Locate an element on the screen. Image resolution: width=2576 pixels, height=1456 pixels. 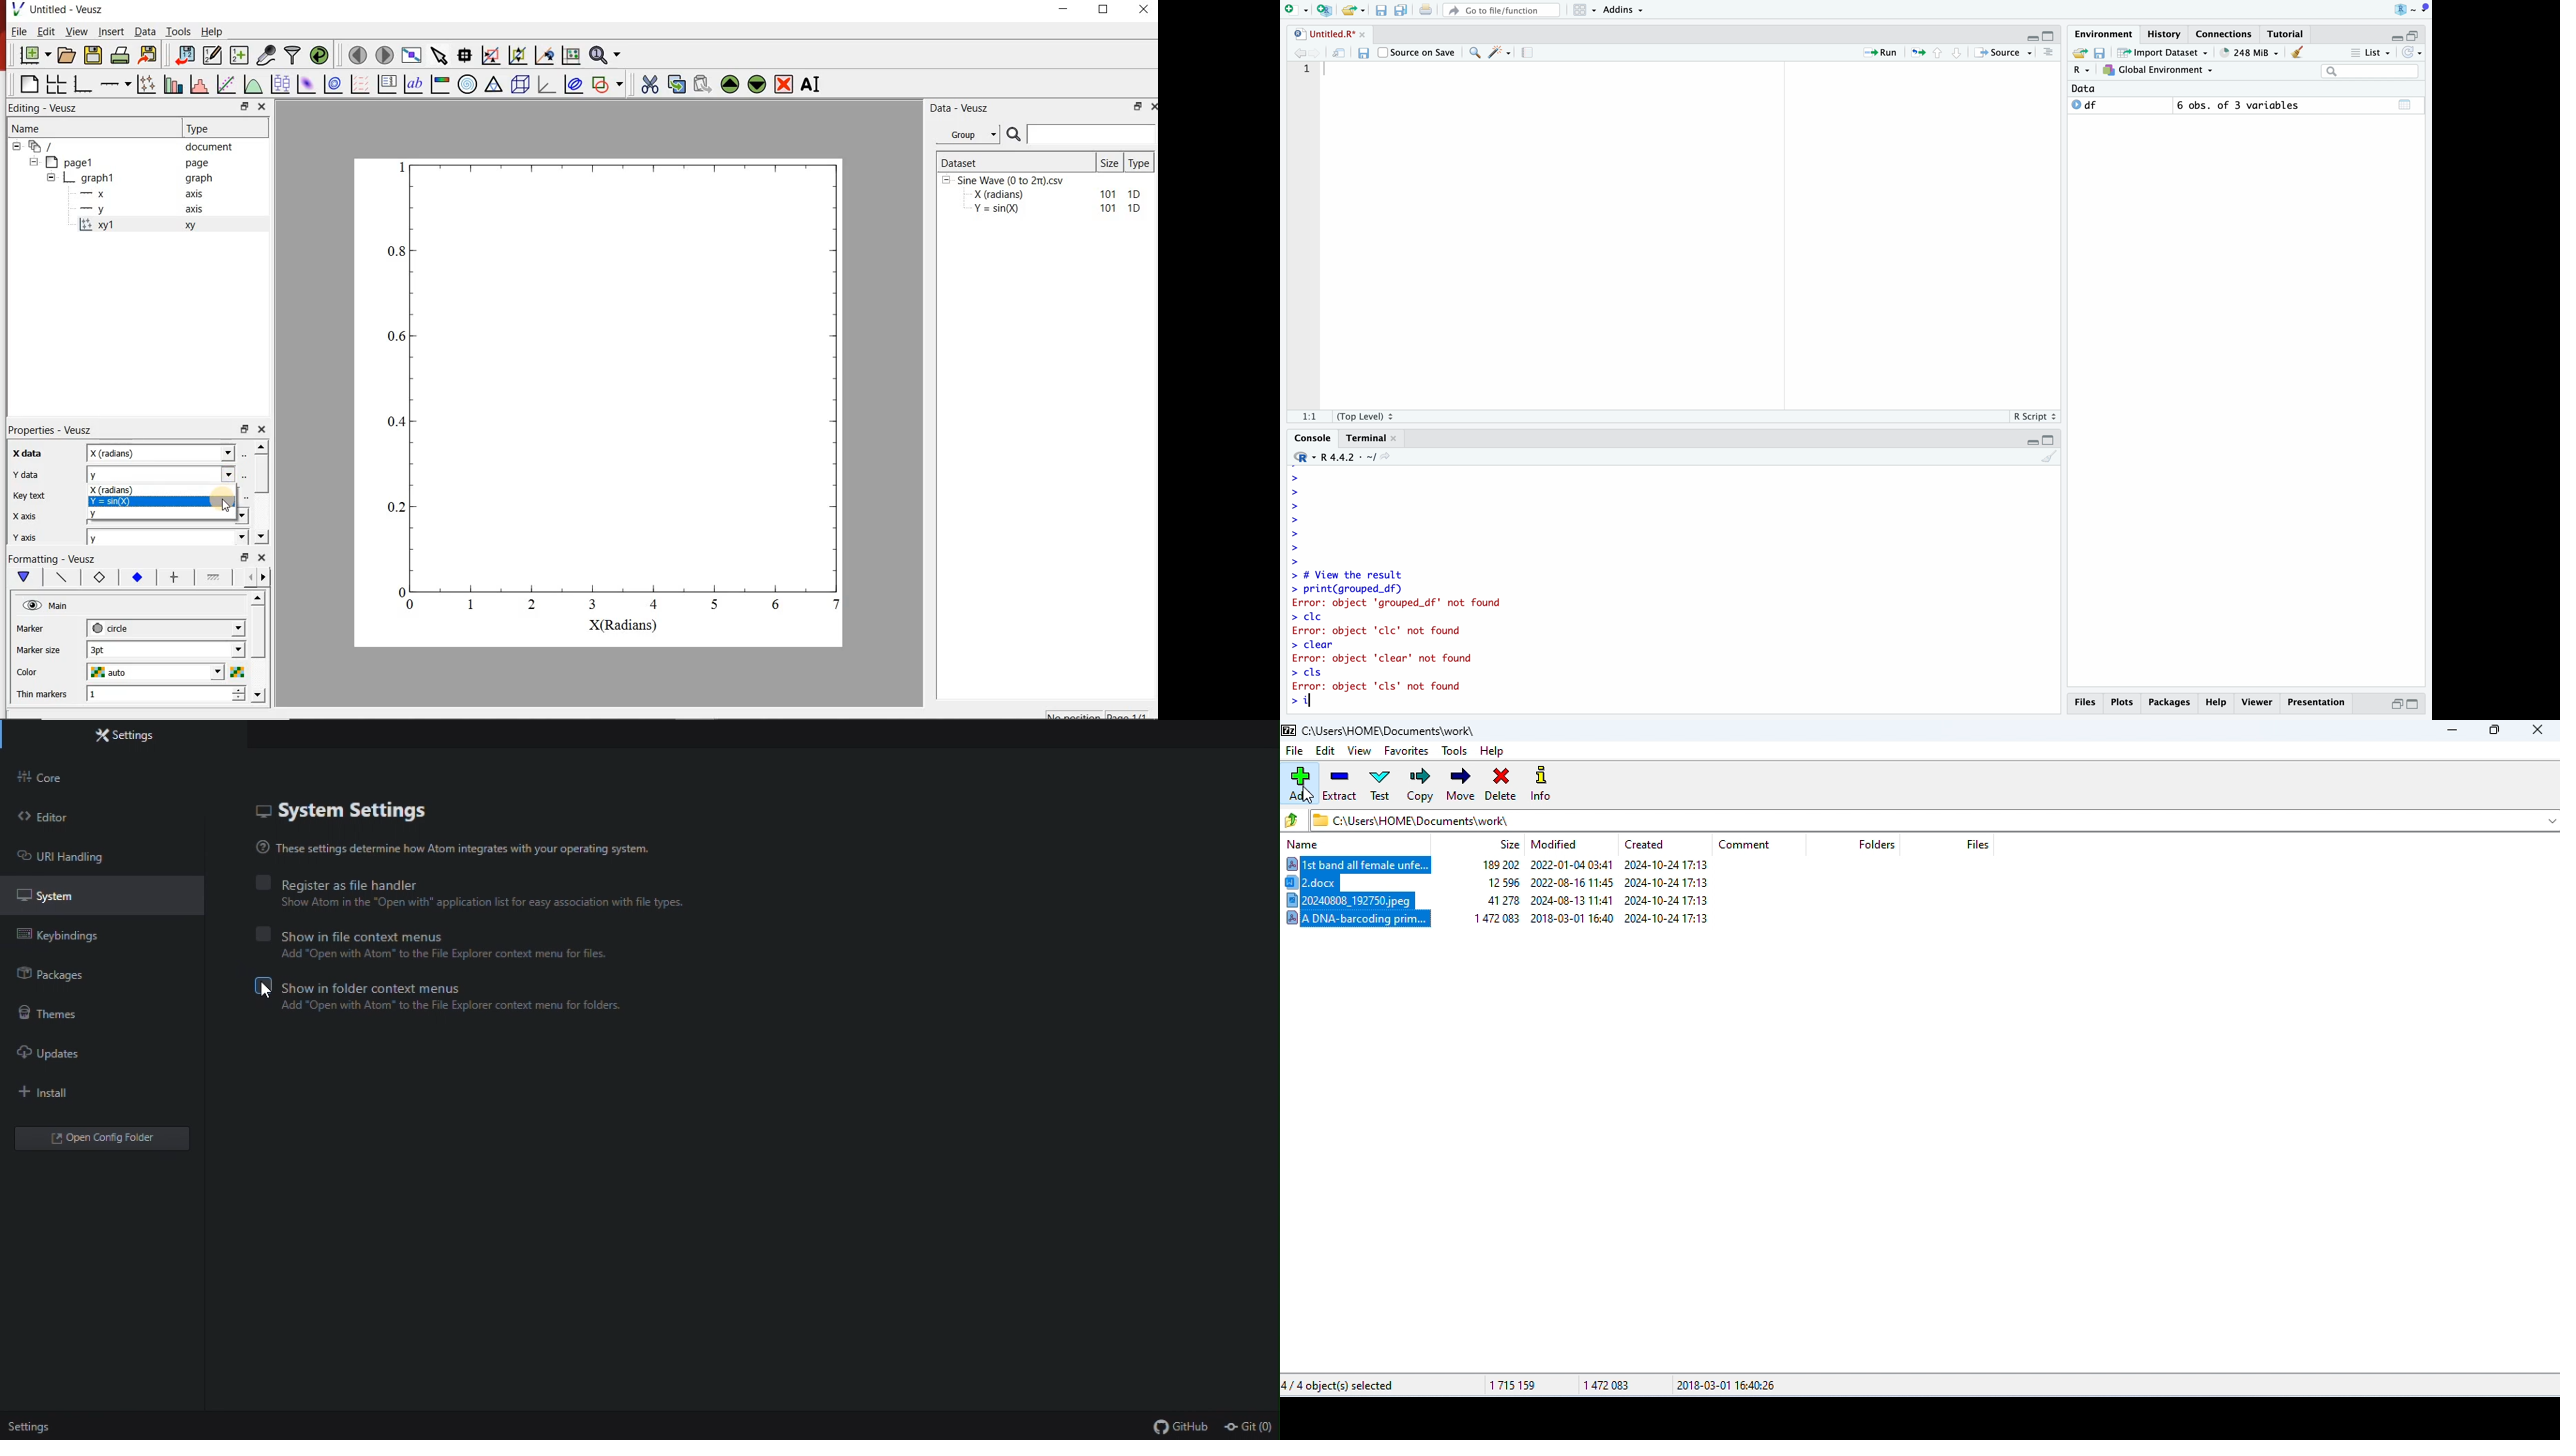
Print is located at coordinates (1426, 10).